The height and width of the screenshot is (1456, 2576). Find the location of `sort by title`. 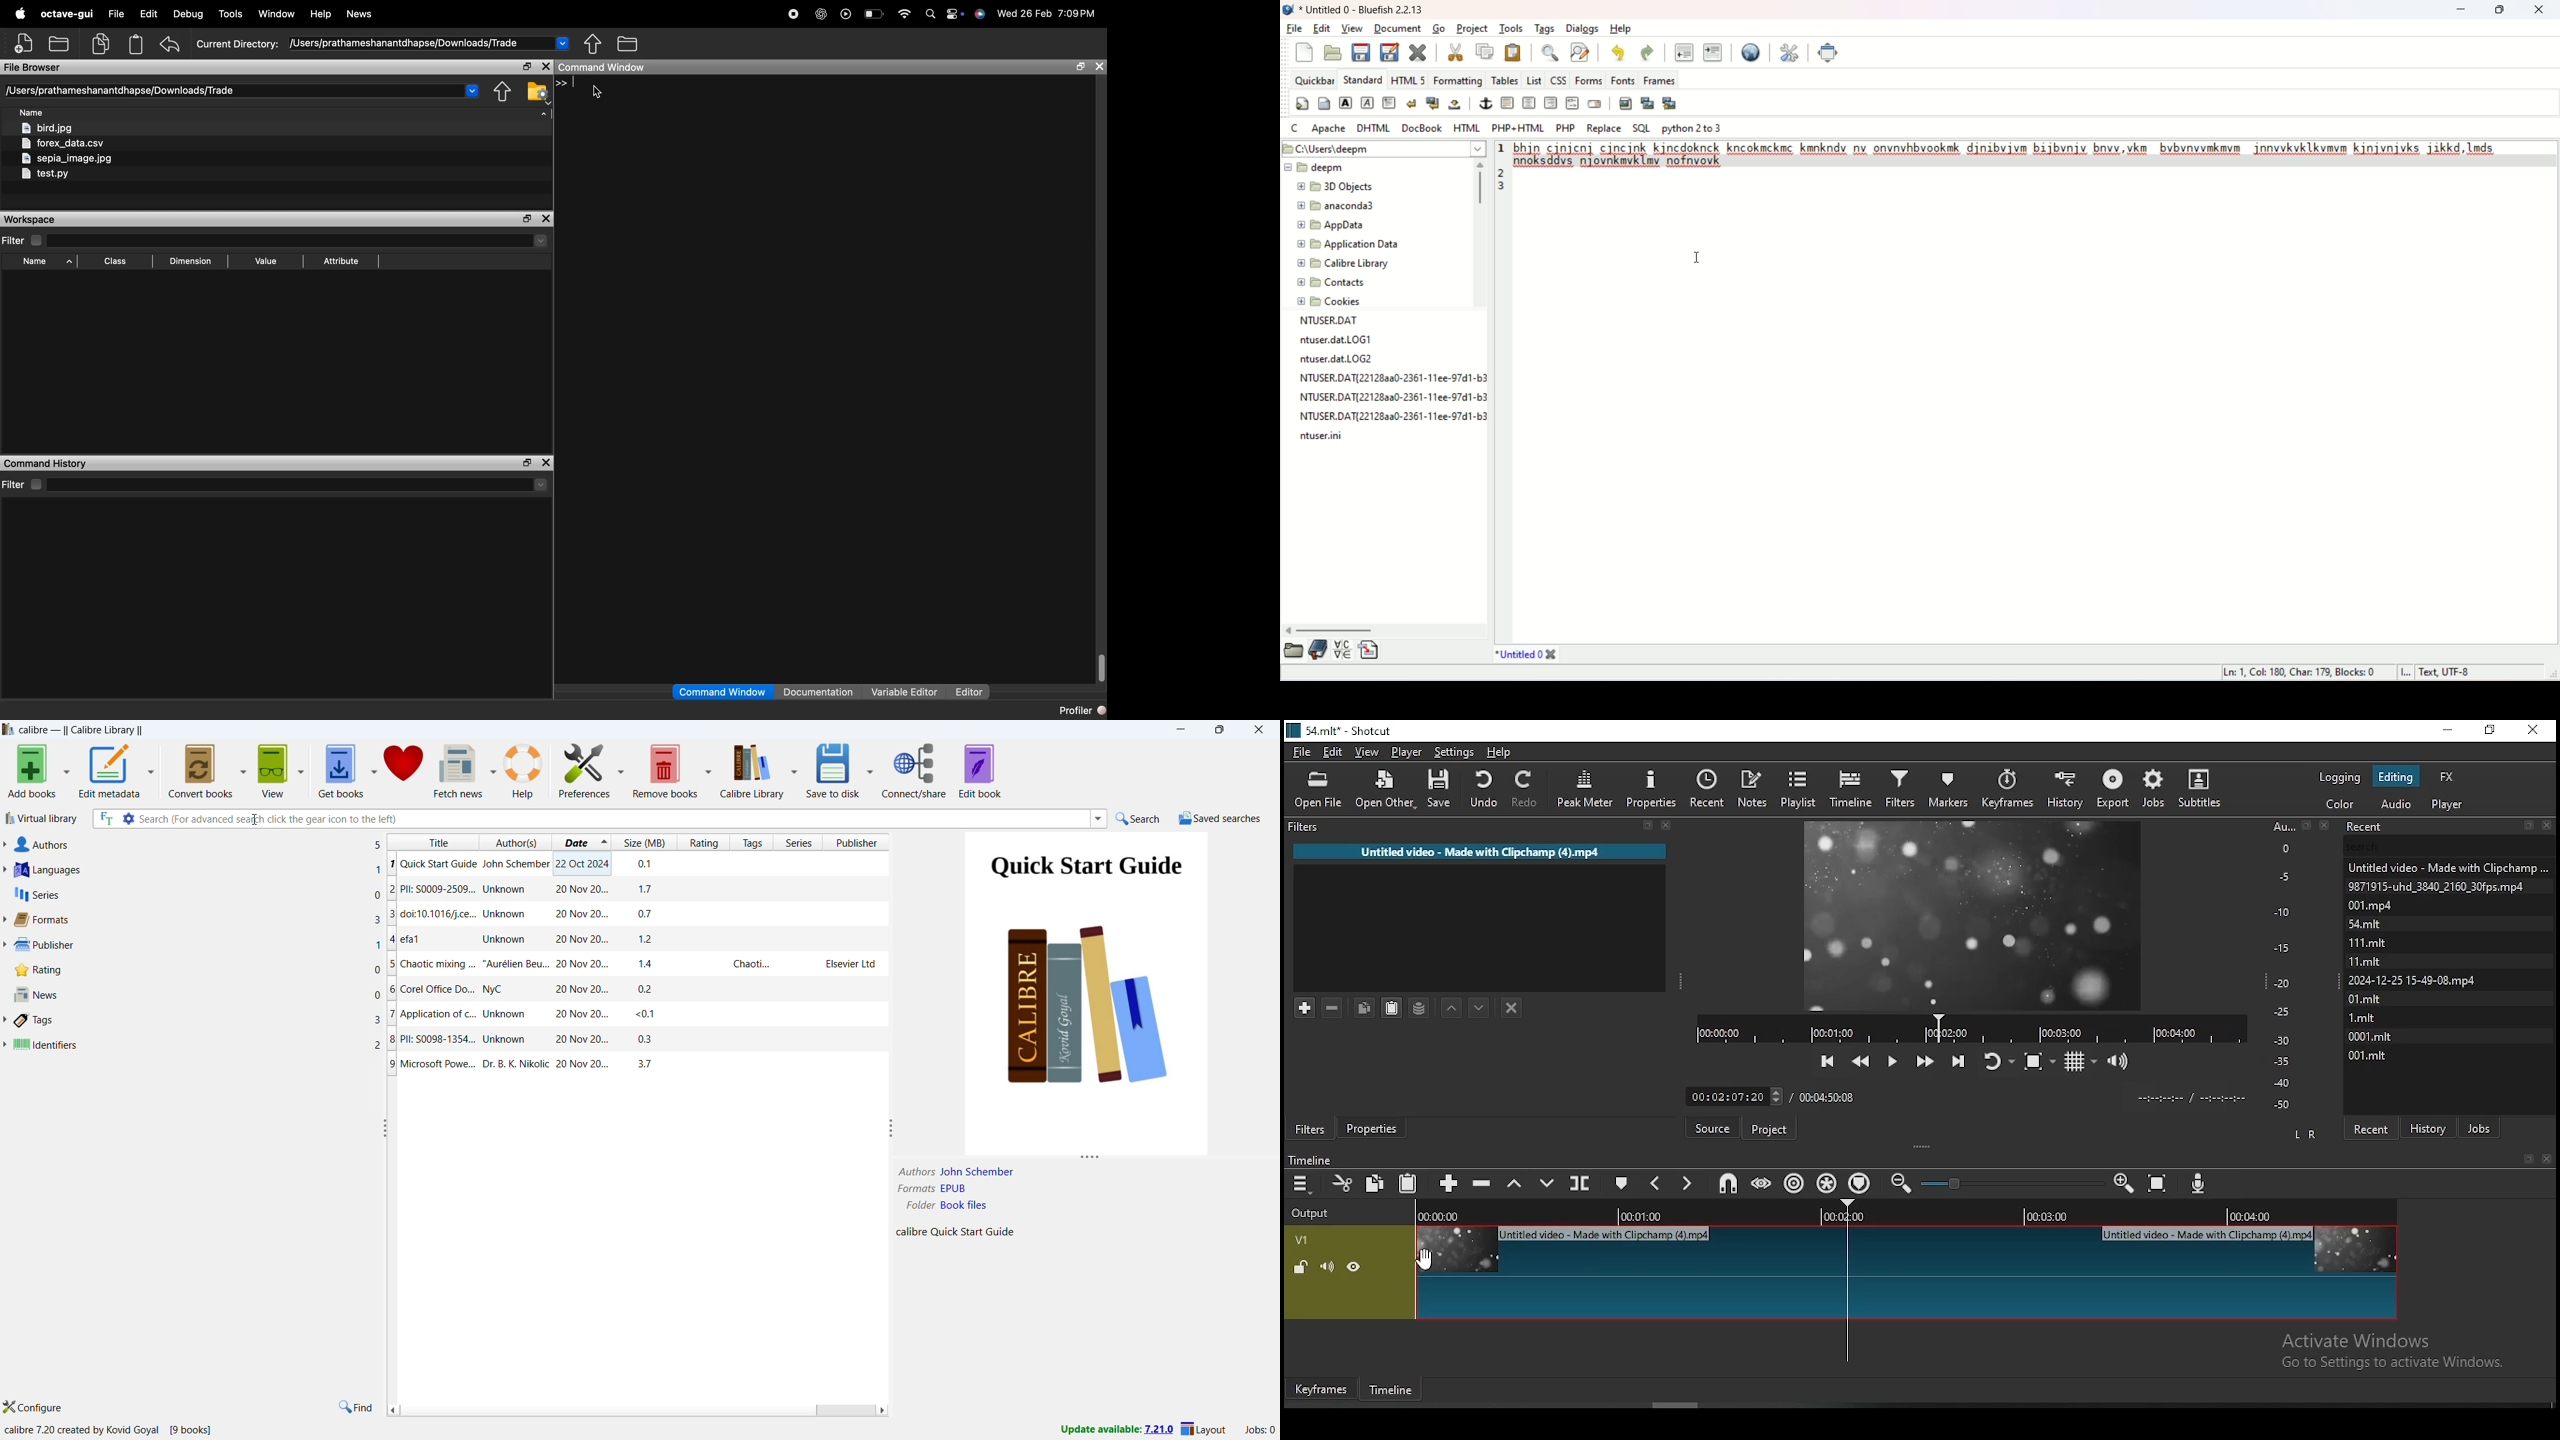

sort by title is located at coordinates (434, 841).